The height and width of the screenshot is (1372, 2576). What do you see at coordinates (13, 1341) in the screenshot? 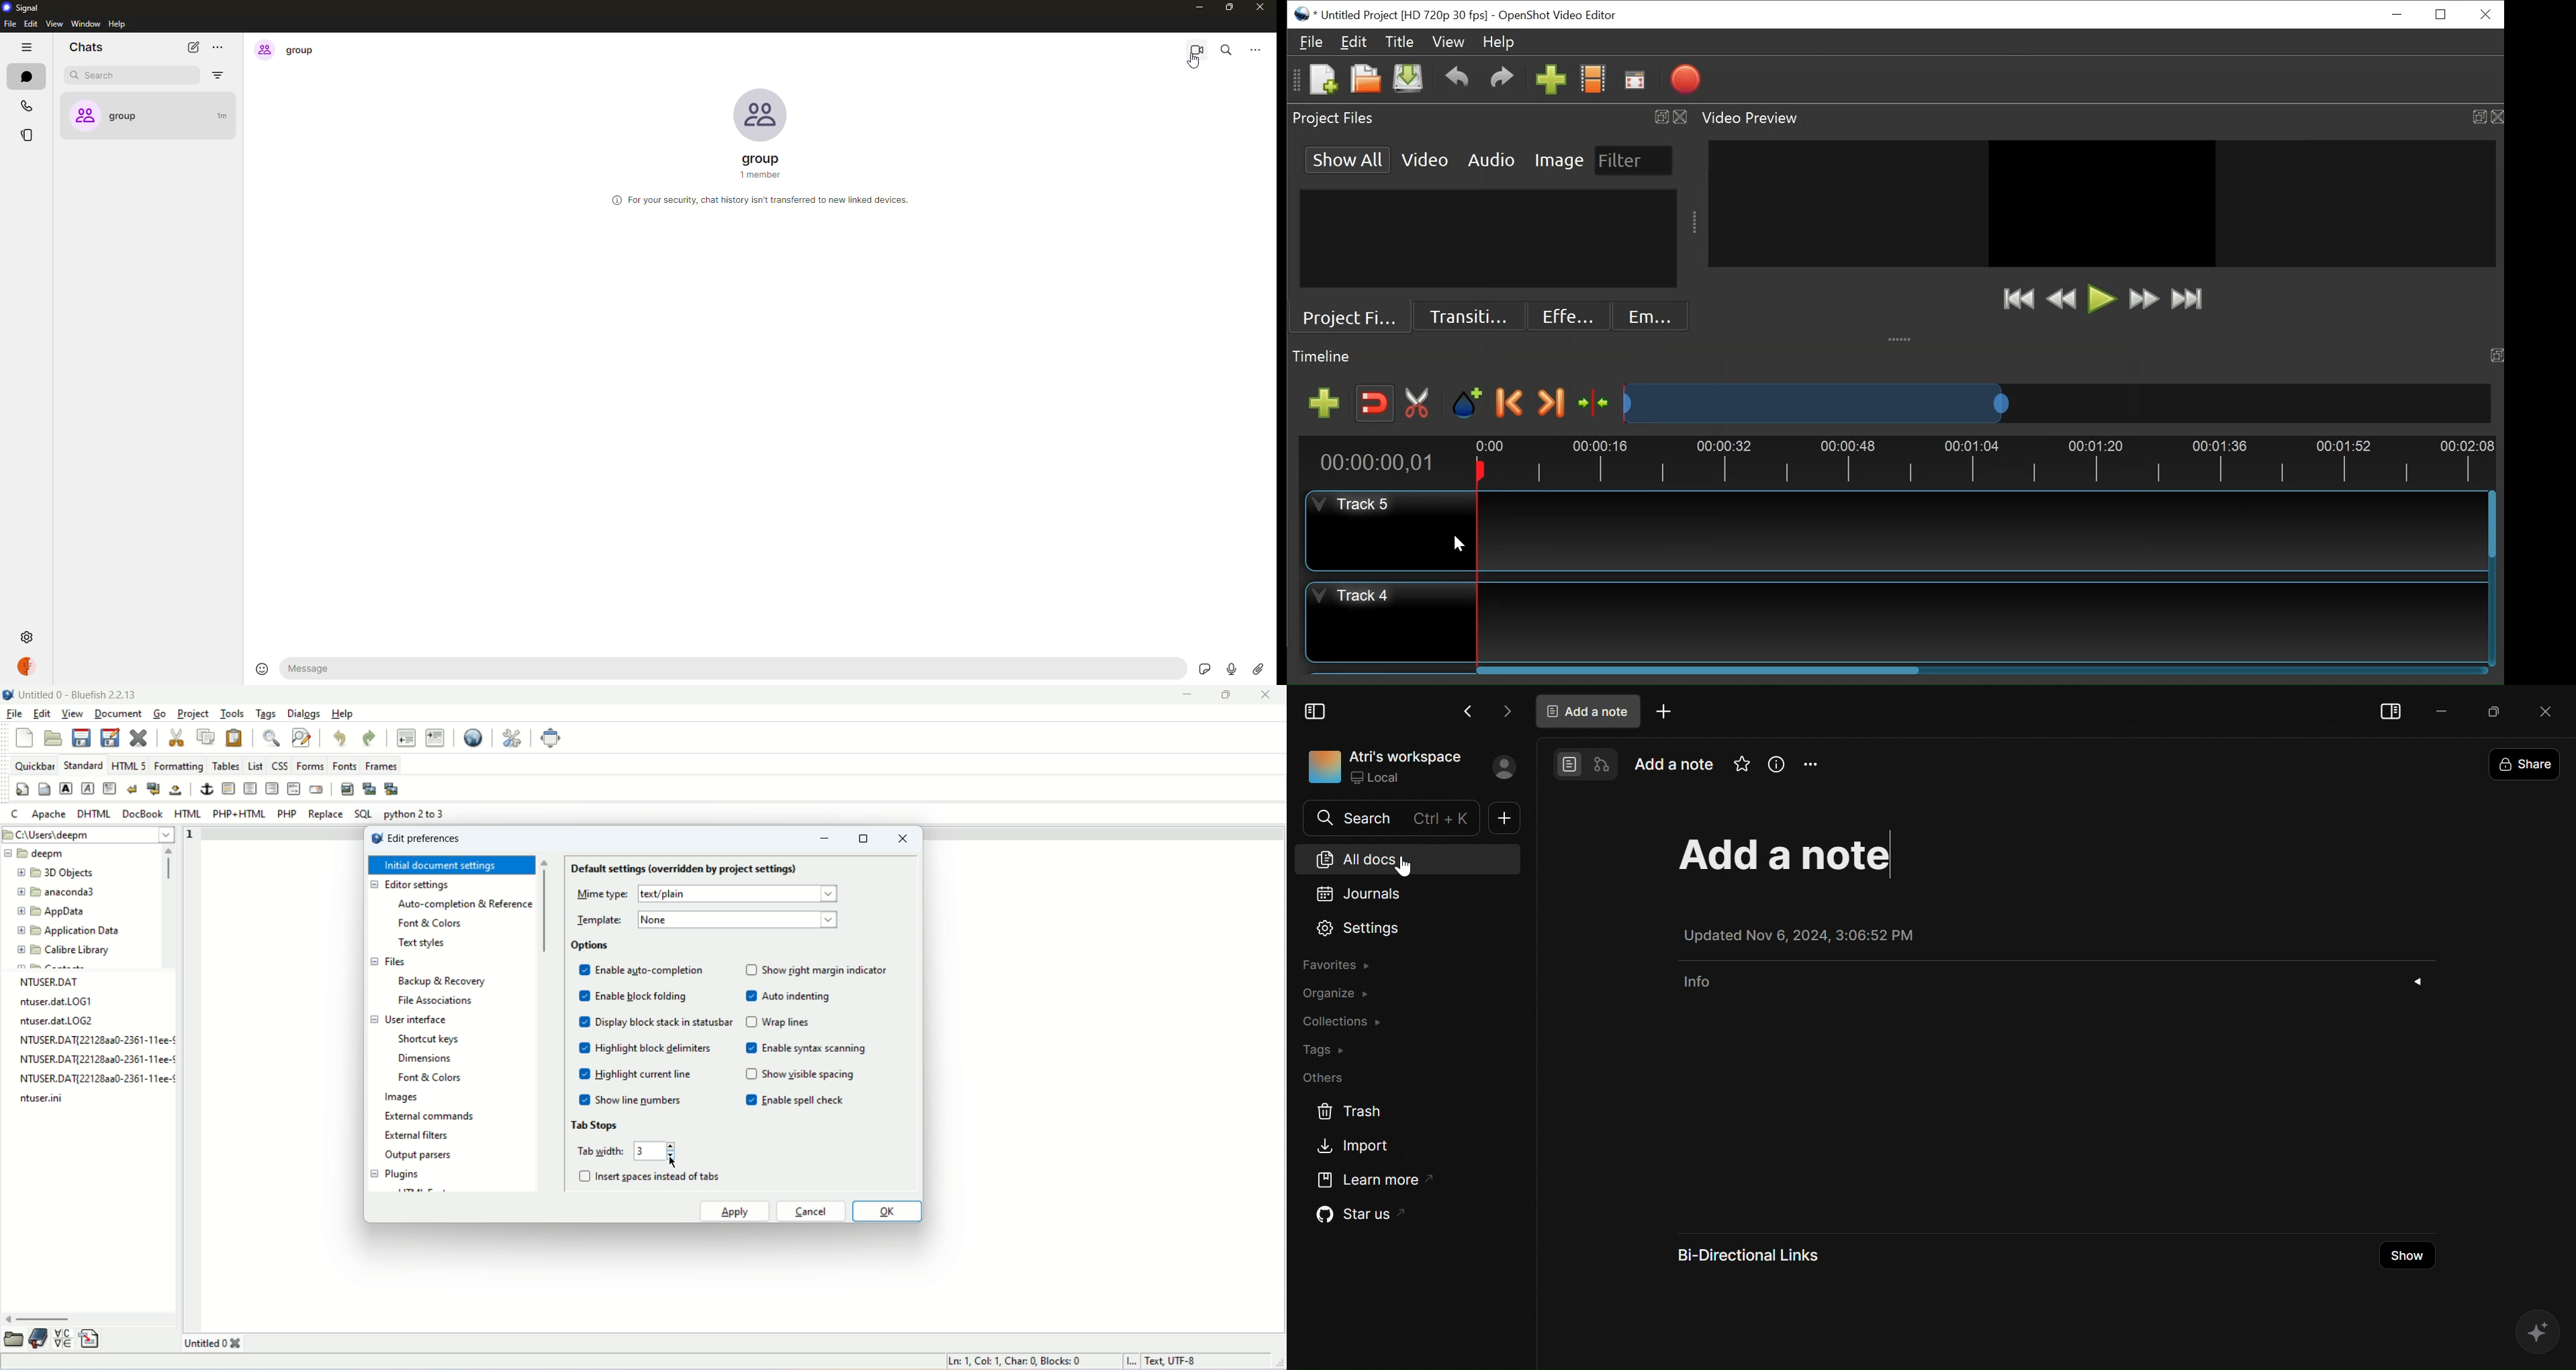
I see `browse file` at bounding box center [13, 1341].